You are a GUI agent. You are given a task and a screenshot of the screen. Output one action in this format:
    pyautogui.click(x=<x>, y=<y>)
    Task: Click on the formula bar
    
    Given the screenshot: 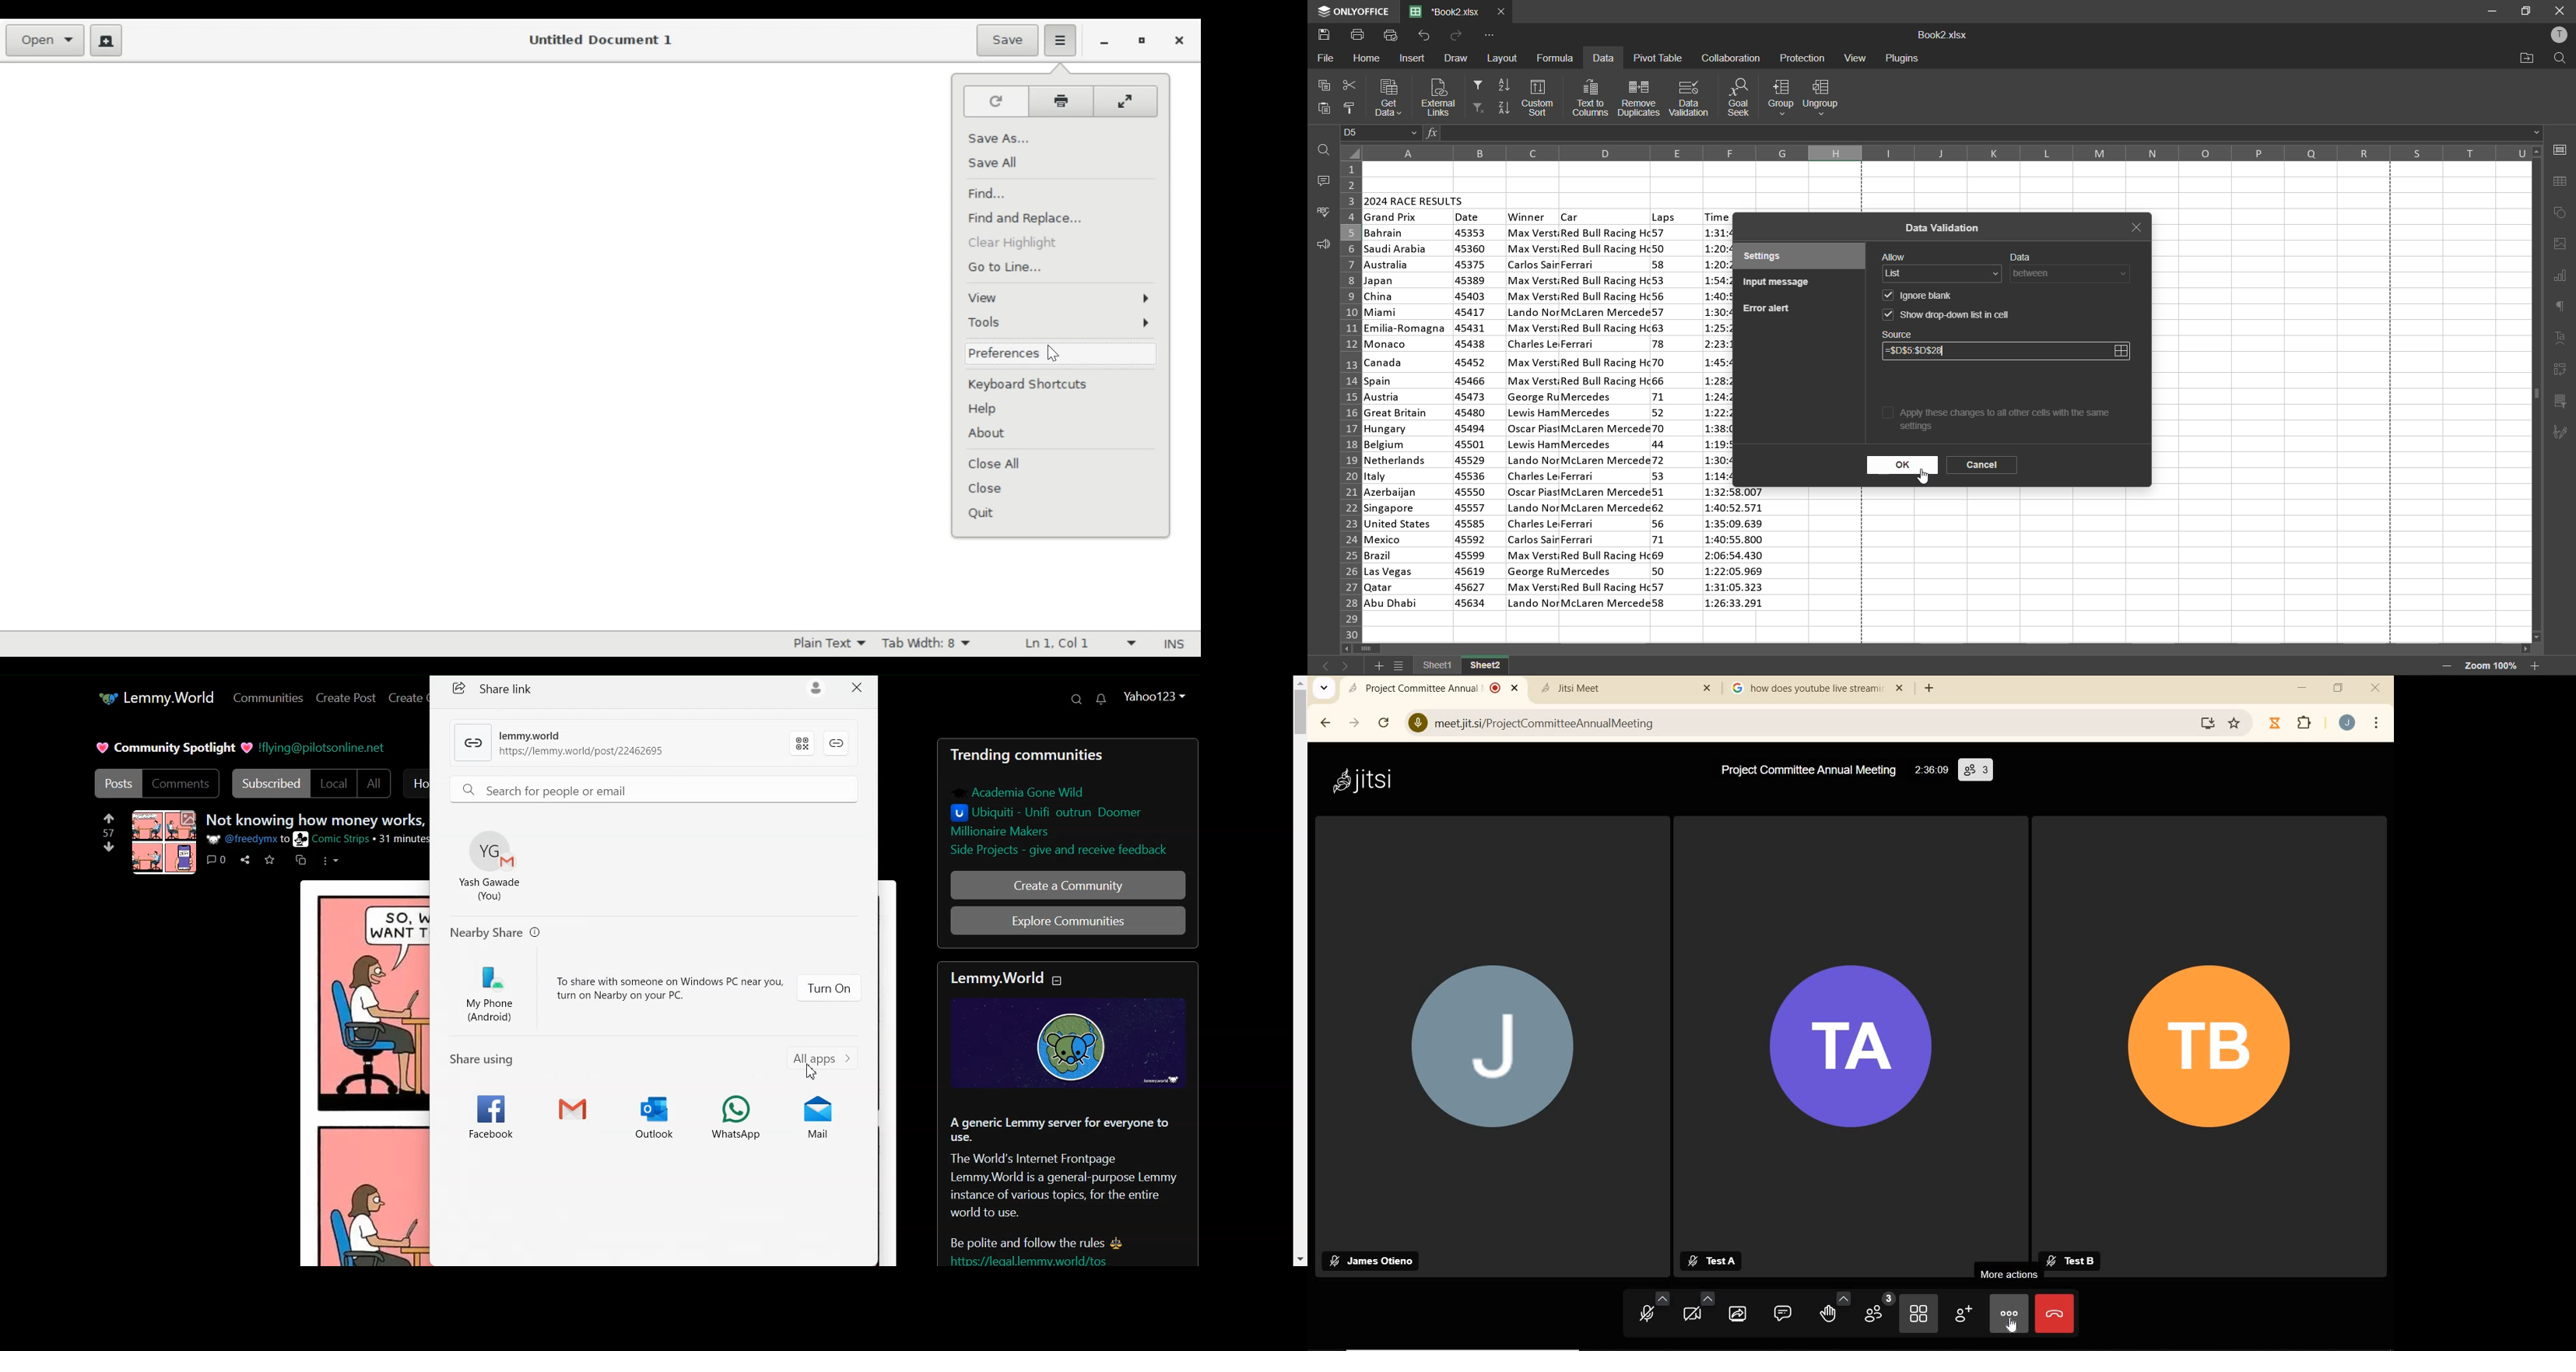 What is the action you would take?
    pyautogui.click(x=1988, y=133)
    